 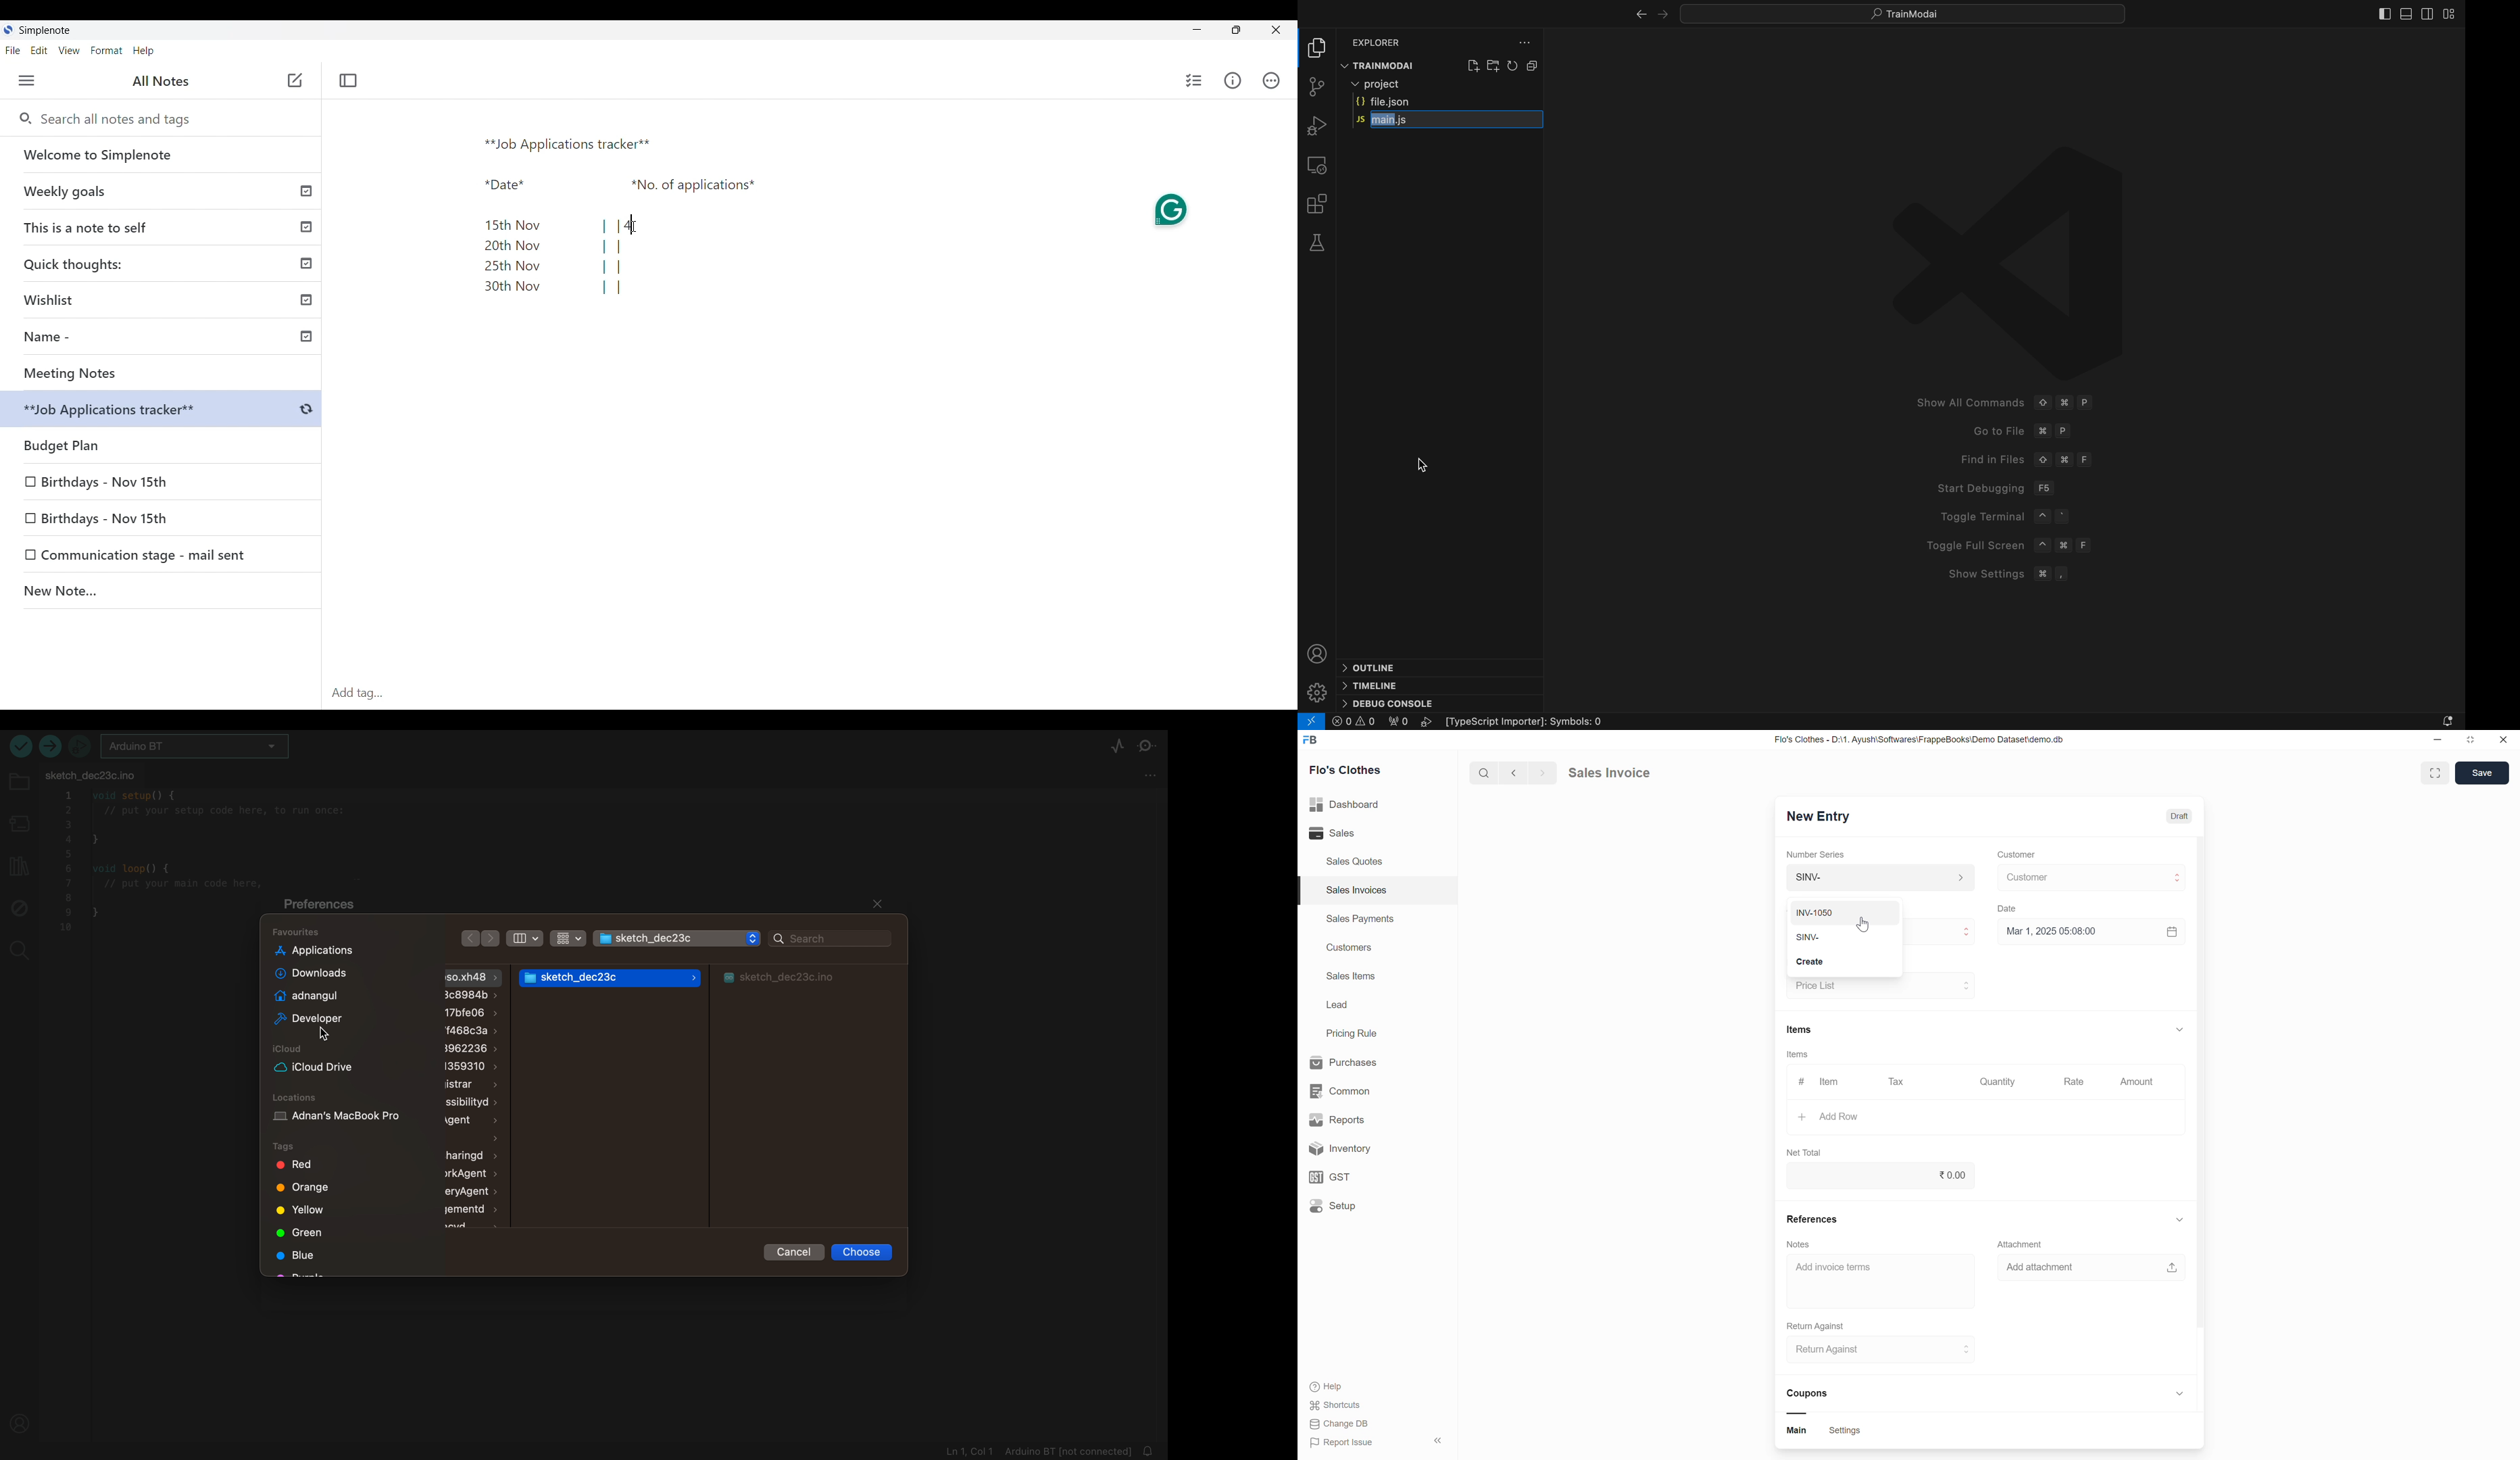 I want to click on Item, so click(x=1831, y=1082).